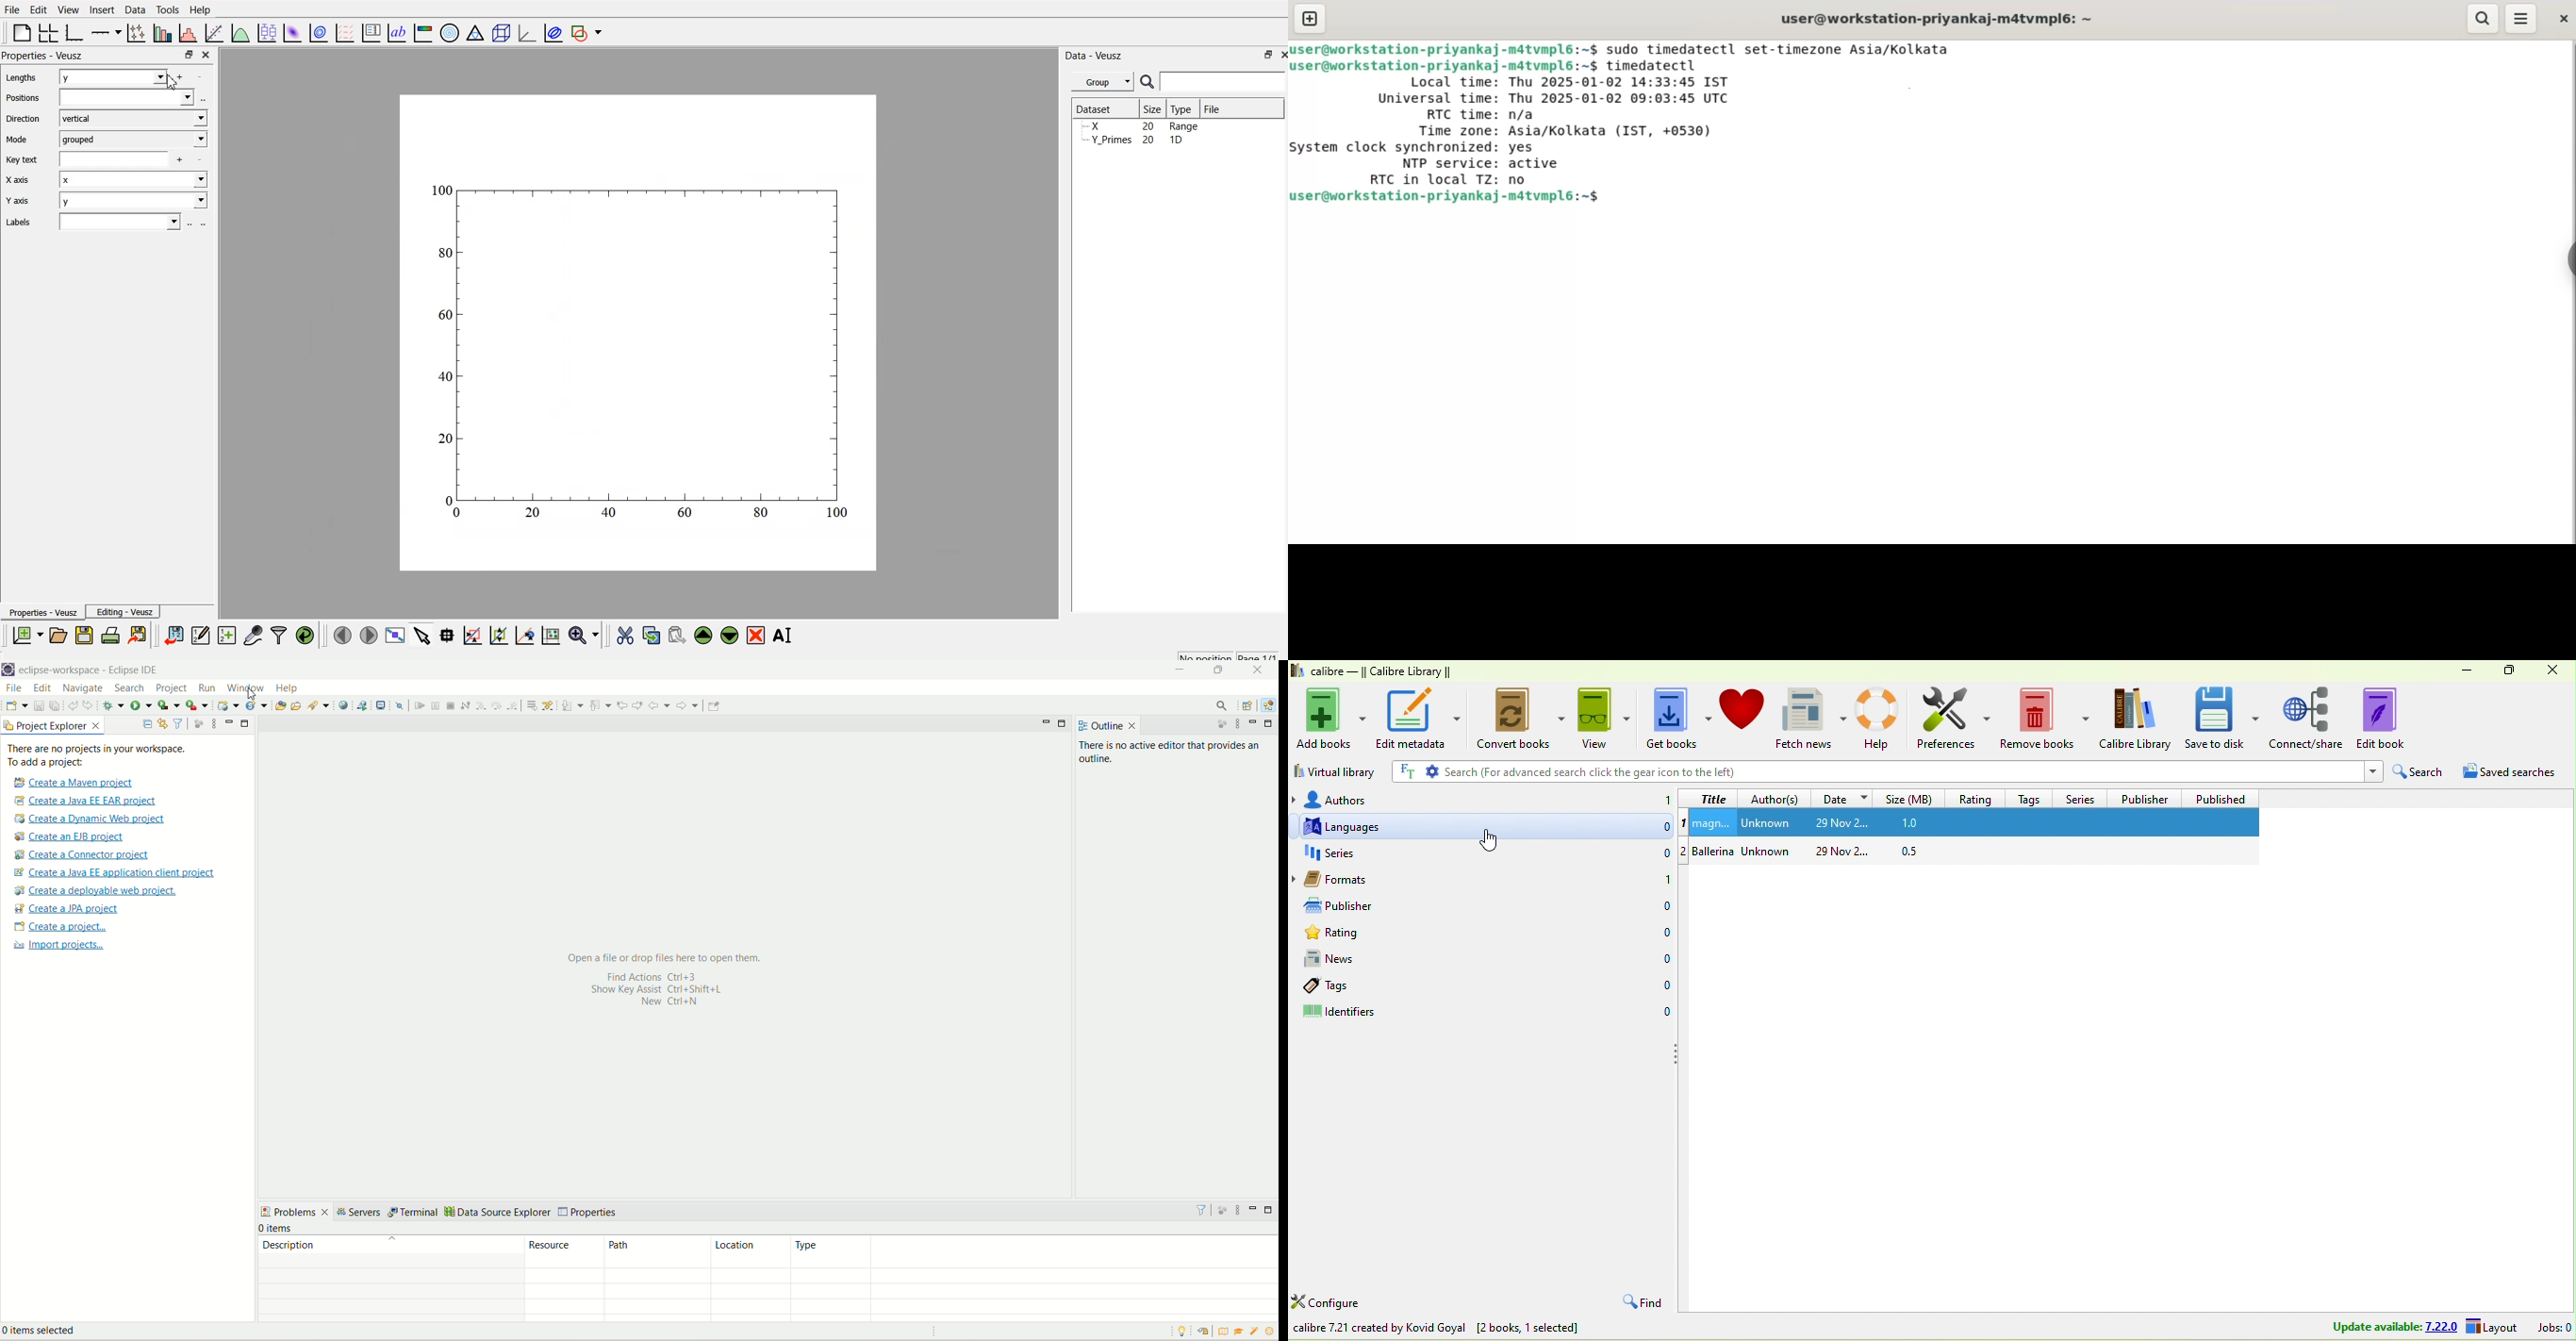 The width and height of the screenshot is (2576, 1344). What do you see at coordinates (344, 705) in the screenshot?
I see `open web service` at bounding box center [344, 705].